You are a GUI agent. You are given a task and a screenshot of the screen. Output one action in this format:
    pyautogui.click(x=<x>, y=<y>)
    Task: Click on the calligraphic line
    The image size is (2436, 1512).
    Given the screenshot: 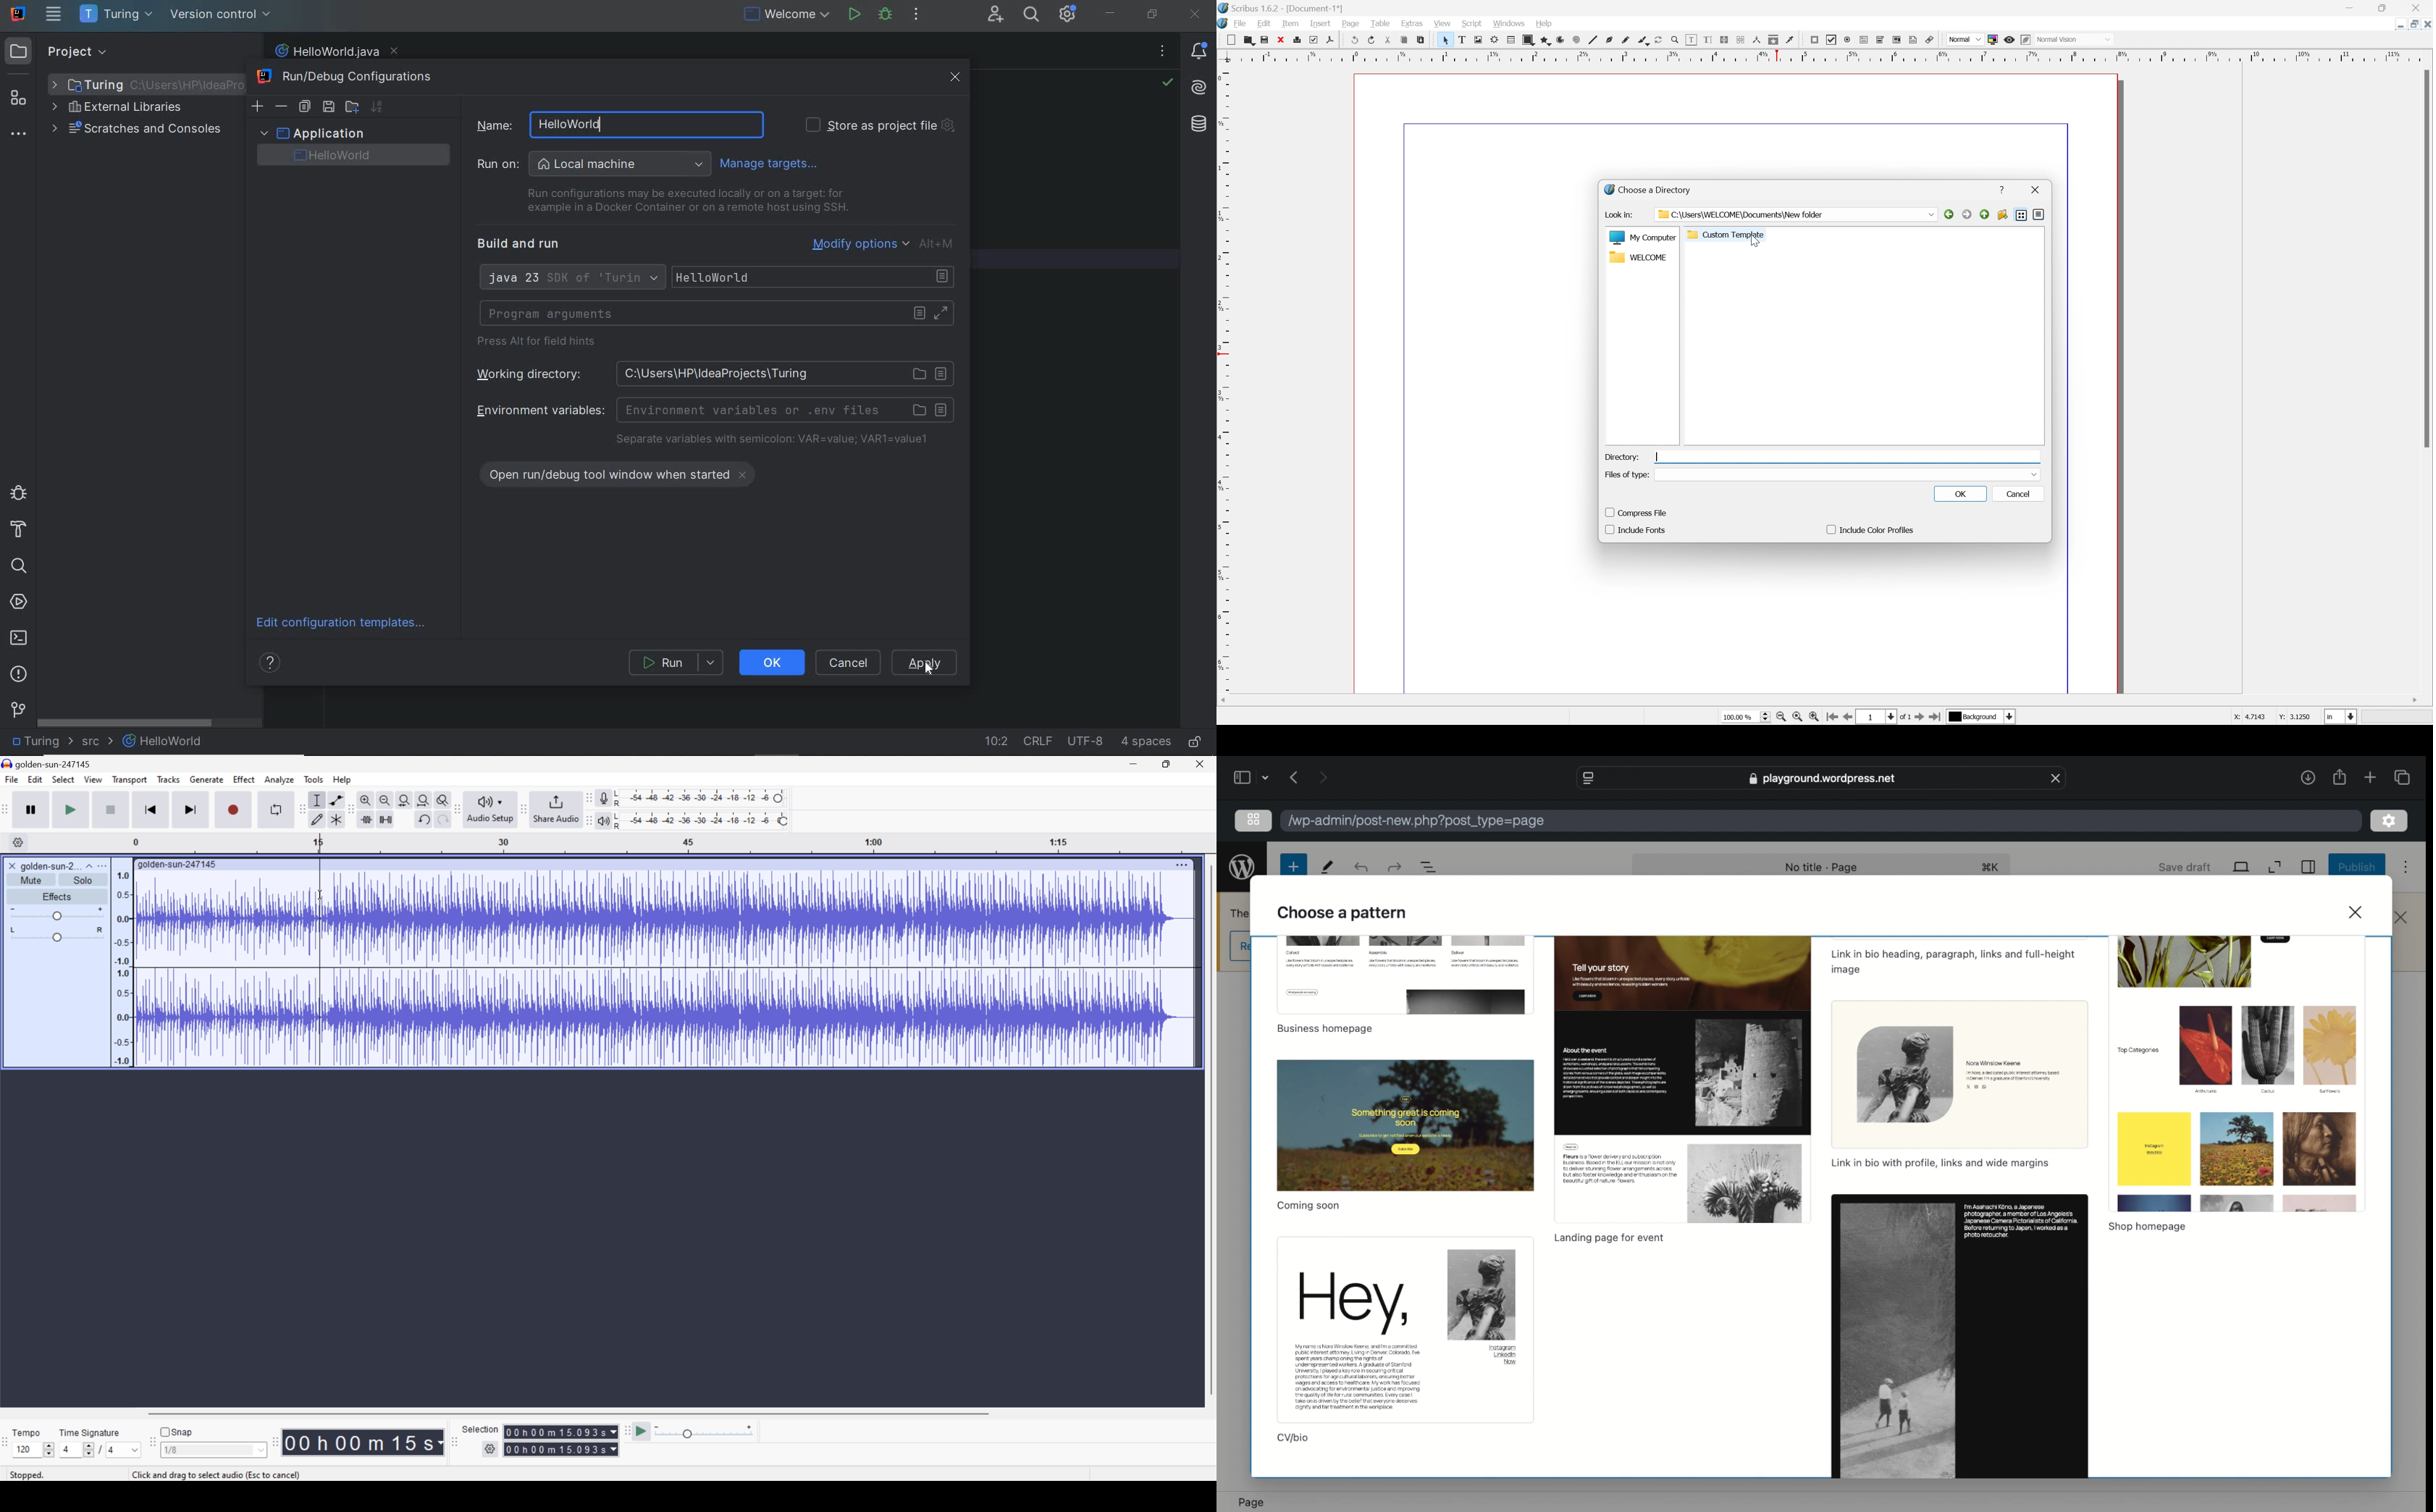 What is the action you would take?
    pyautogui.click(x=1646, y=41)
    